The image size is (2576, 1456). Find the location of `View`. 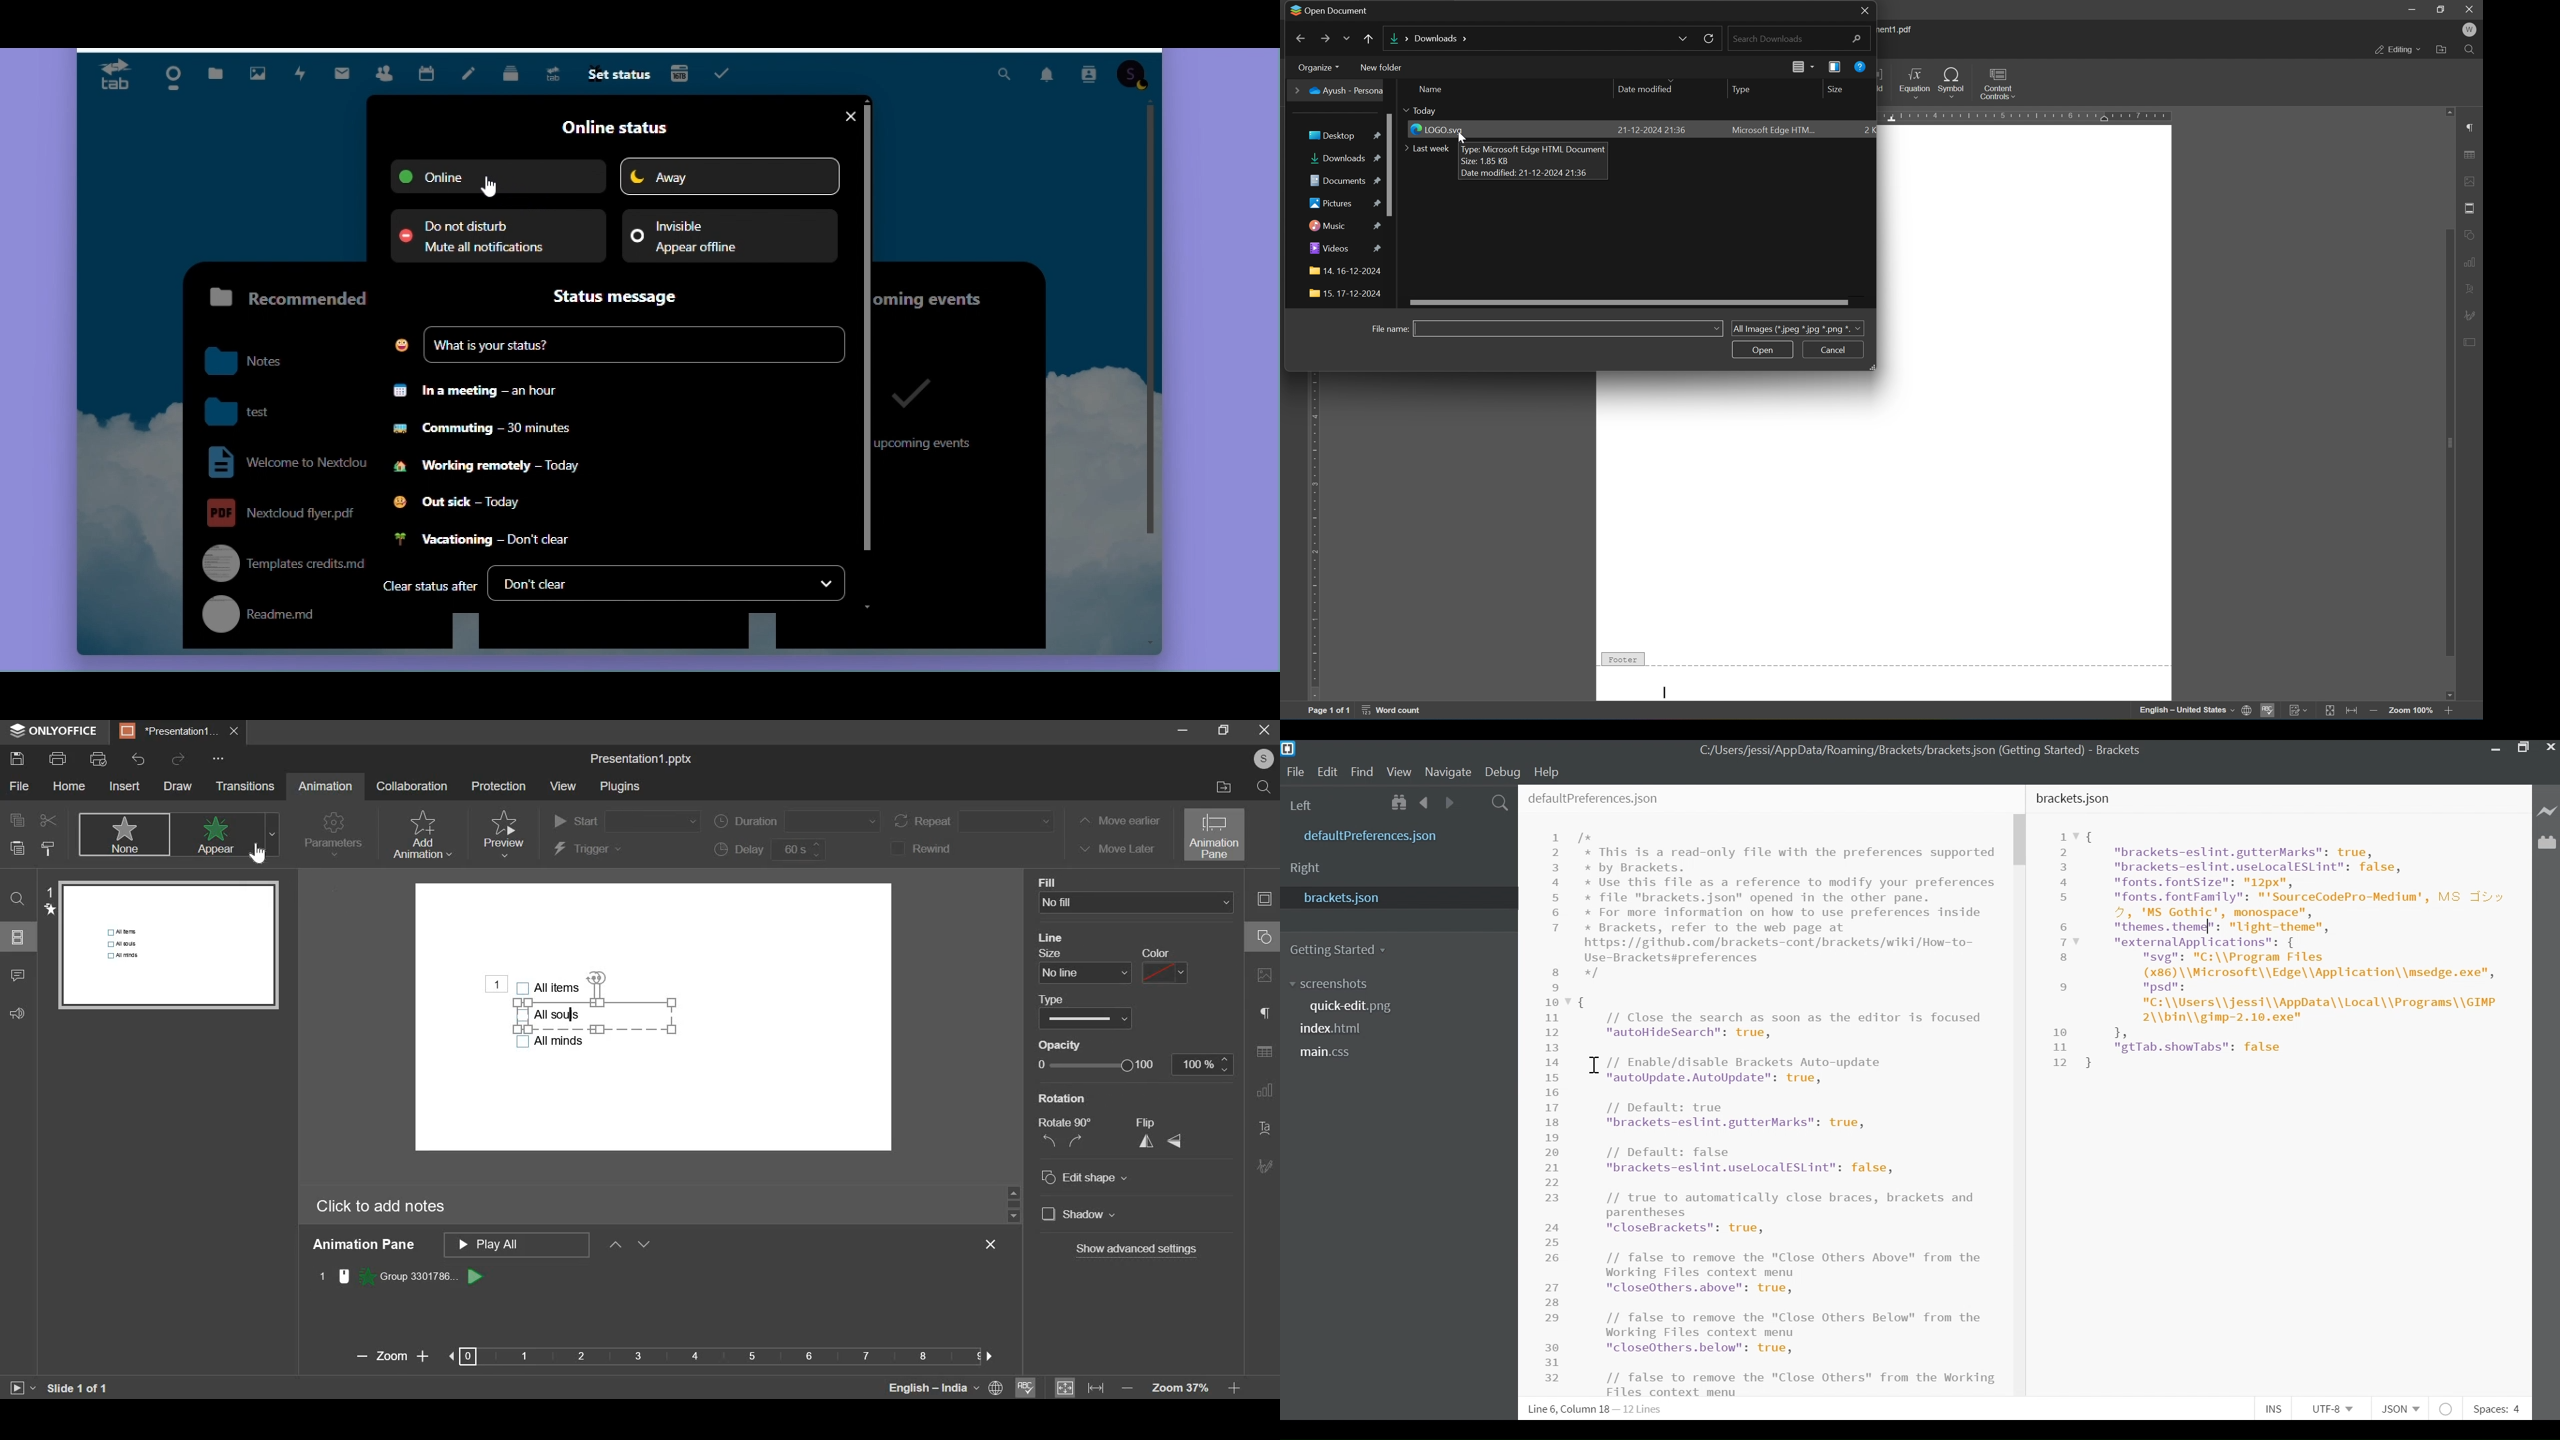

View is located at coordinates (1399, 771).